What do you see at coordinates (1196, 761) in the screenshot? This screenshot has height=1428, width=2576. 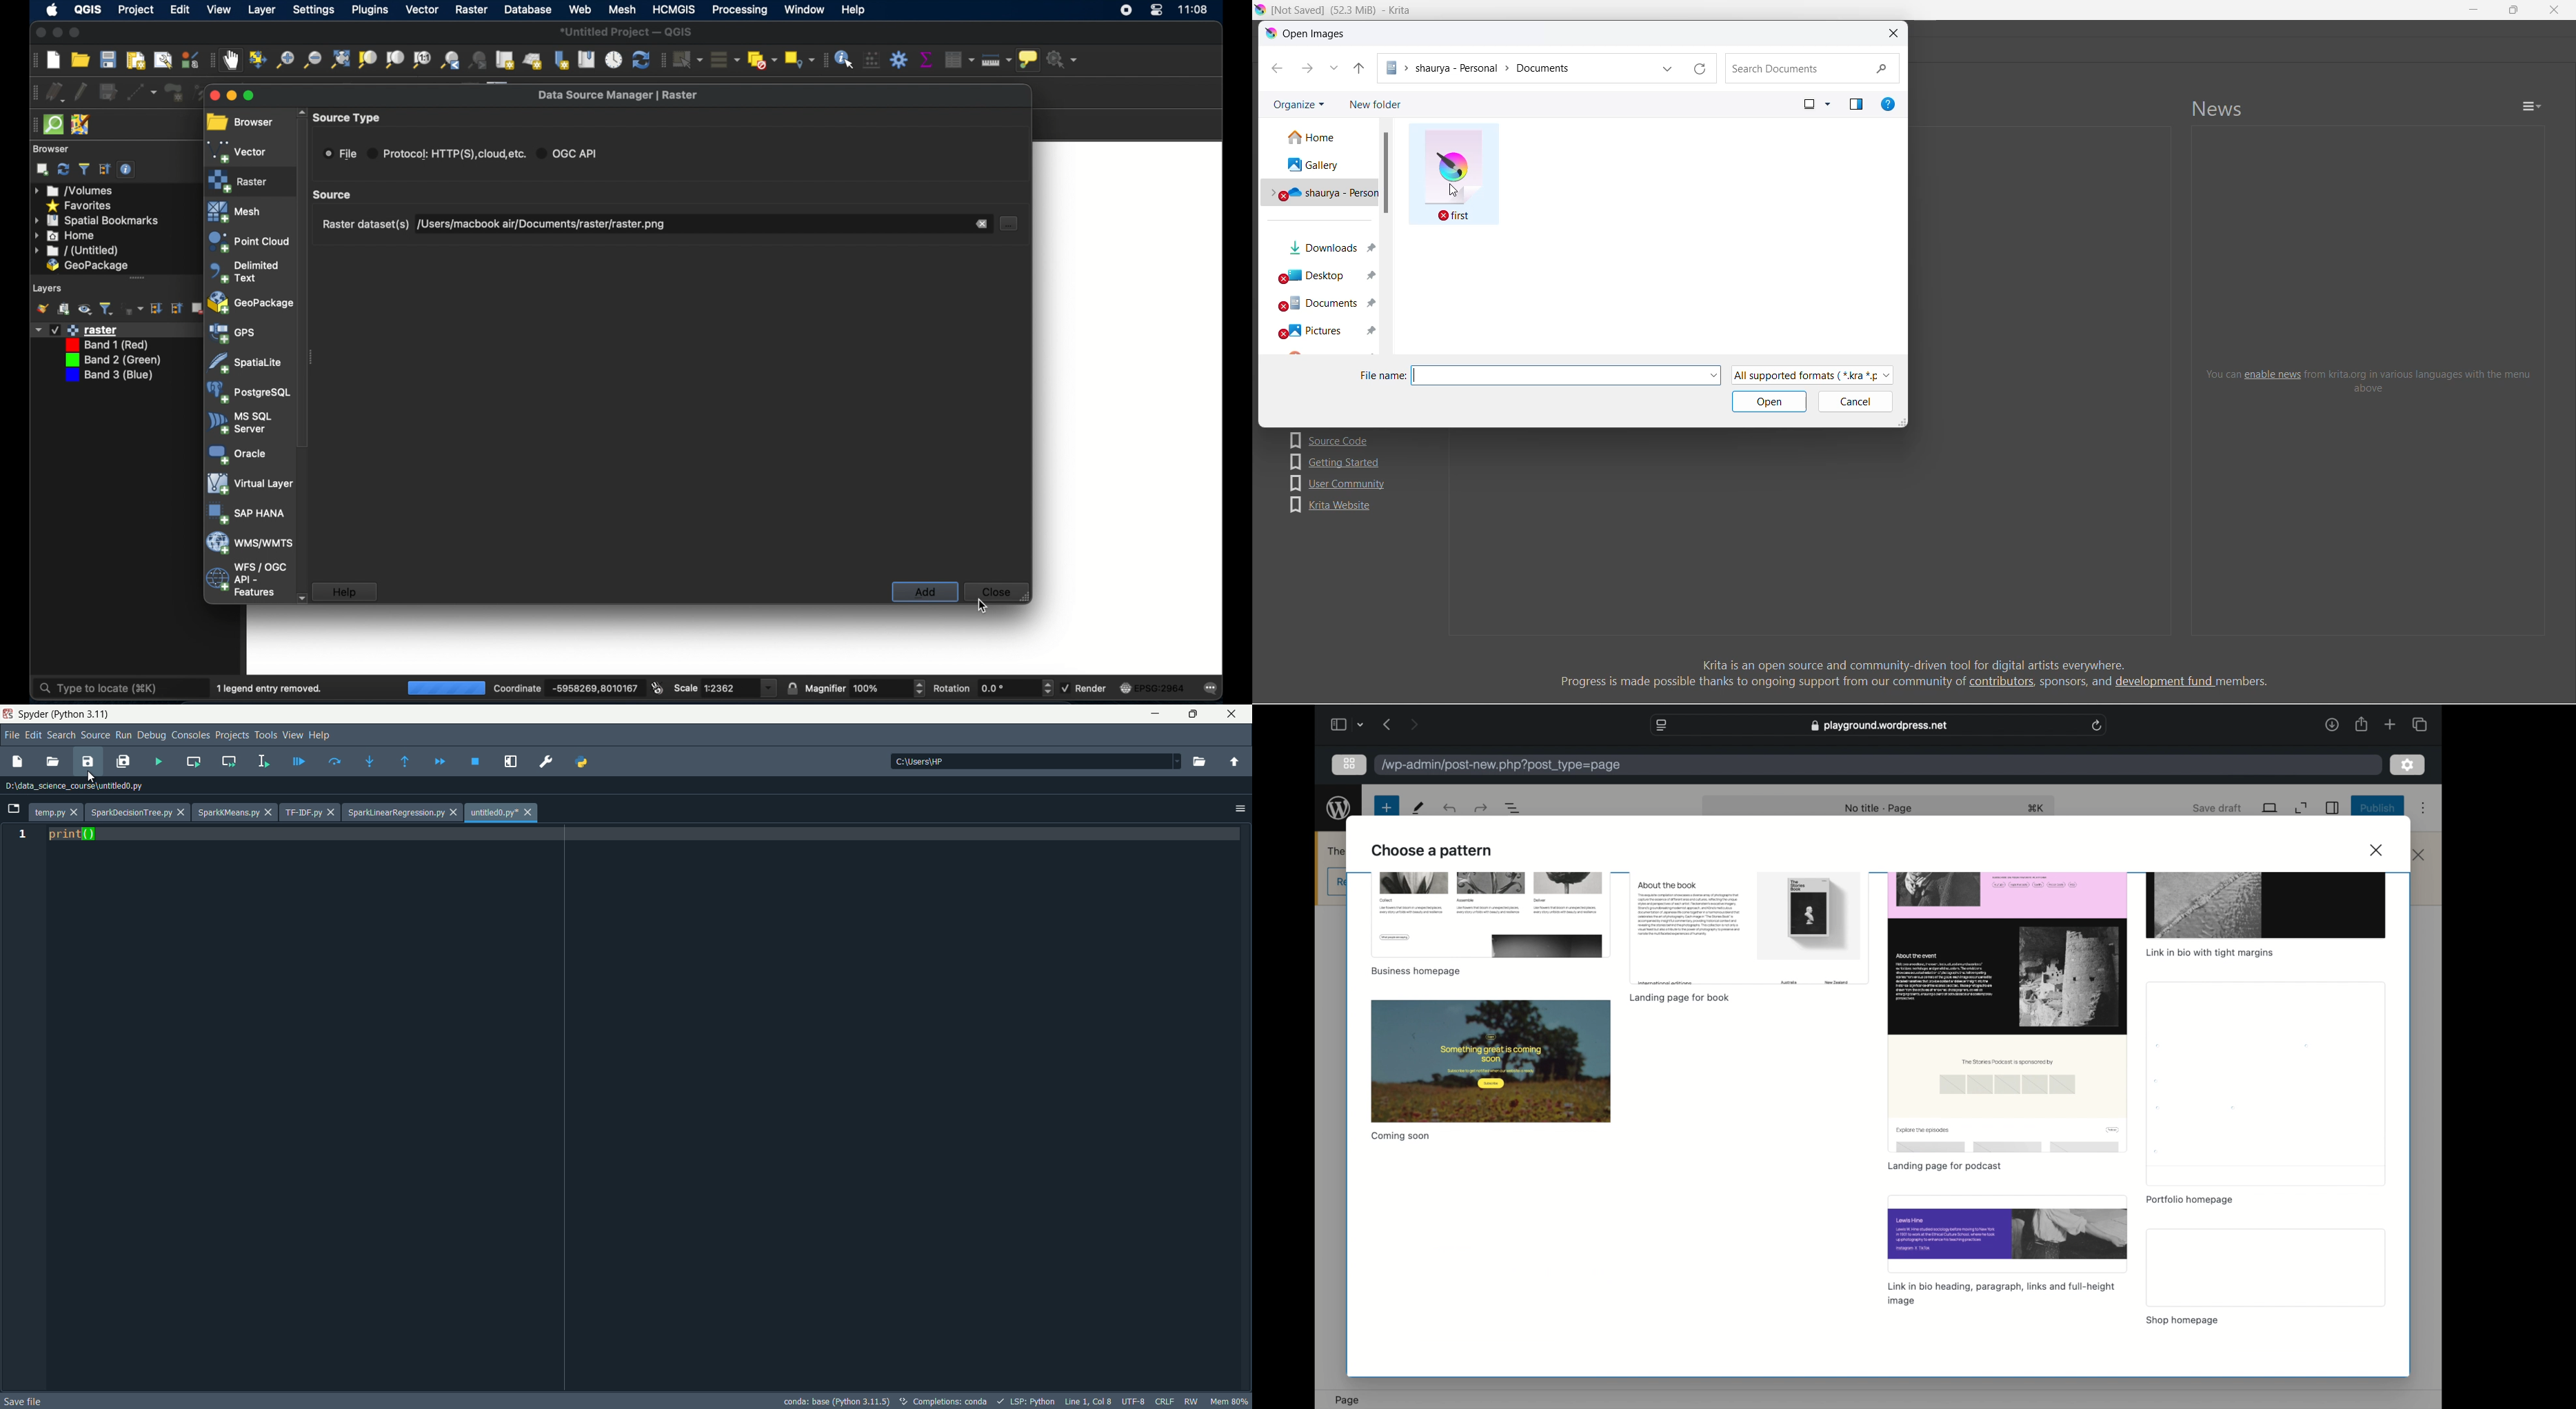 I see `browse working directory` at bounding box center [1196, 761].